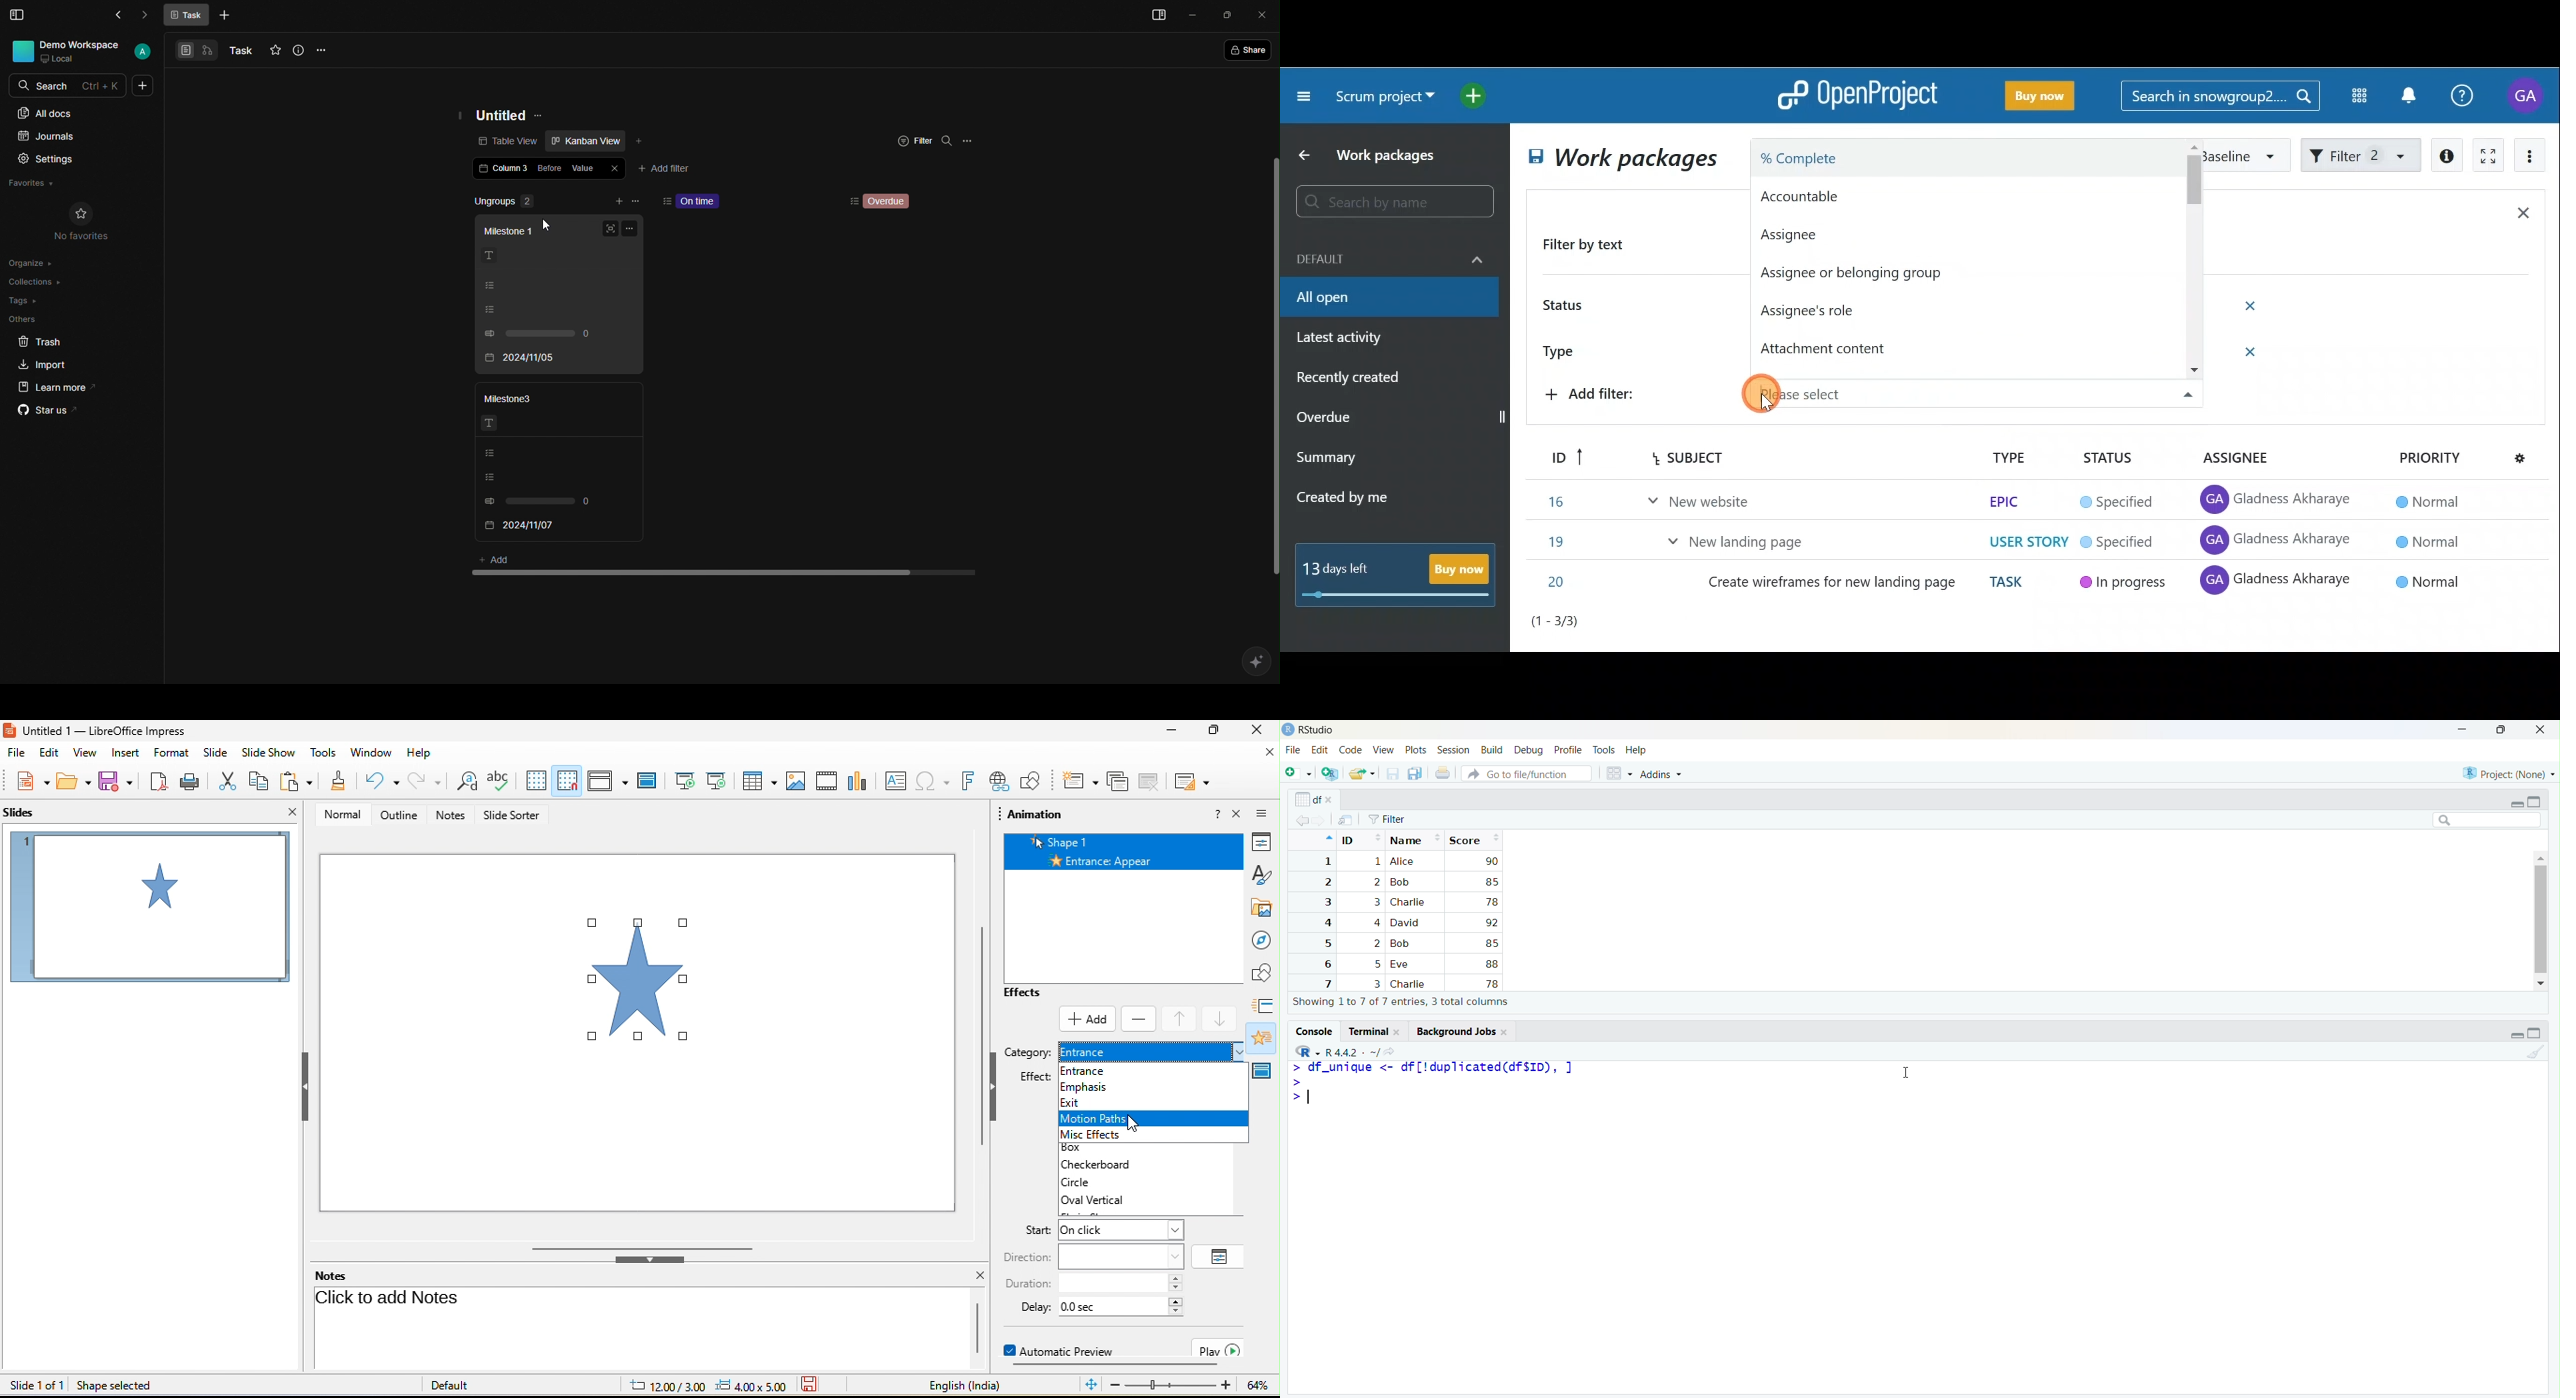 The height and width of the screenshot is (1400, 2576). What do you see at coordinates (1294, 1068) in the screenshot?
I see `start typing` at bounding box center [1294, 1068].